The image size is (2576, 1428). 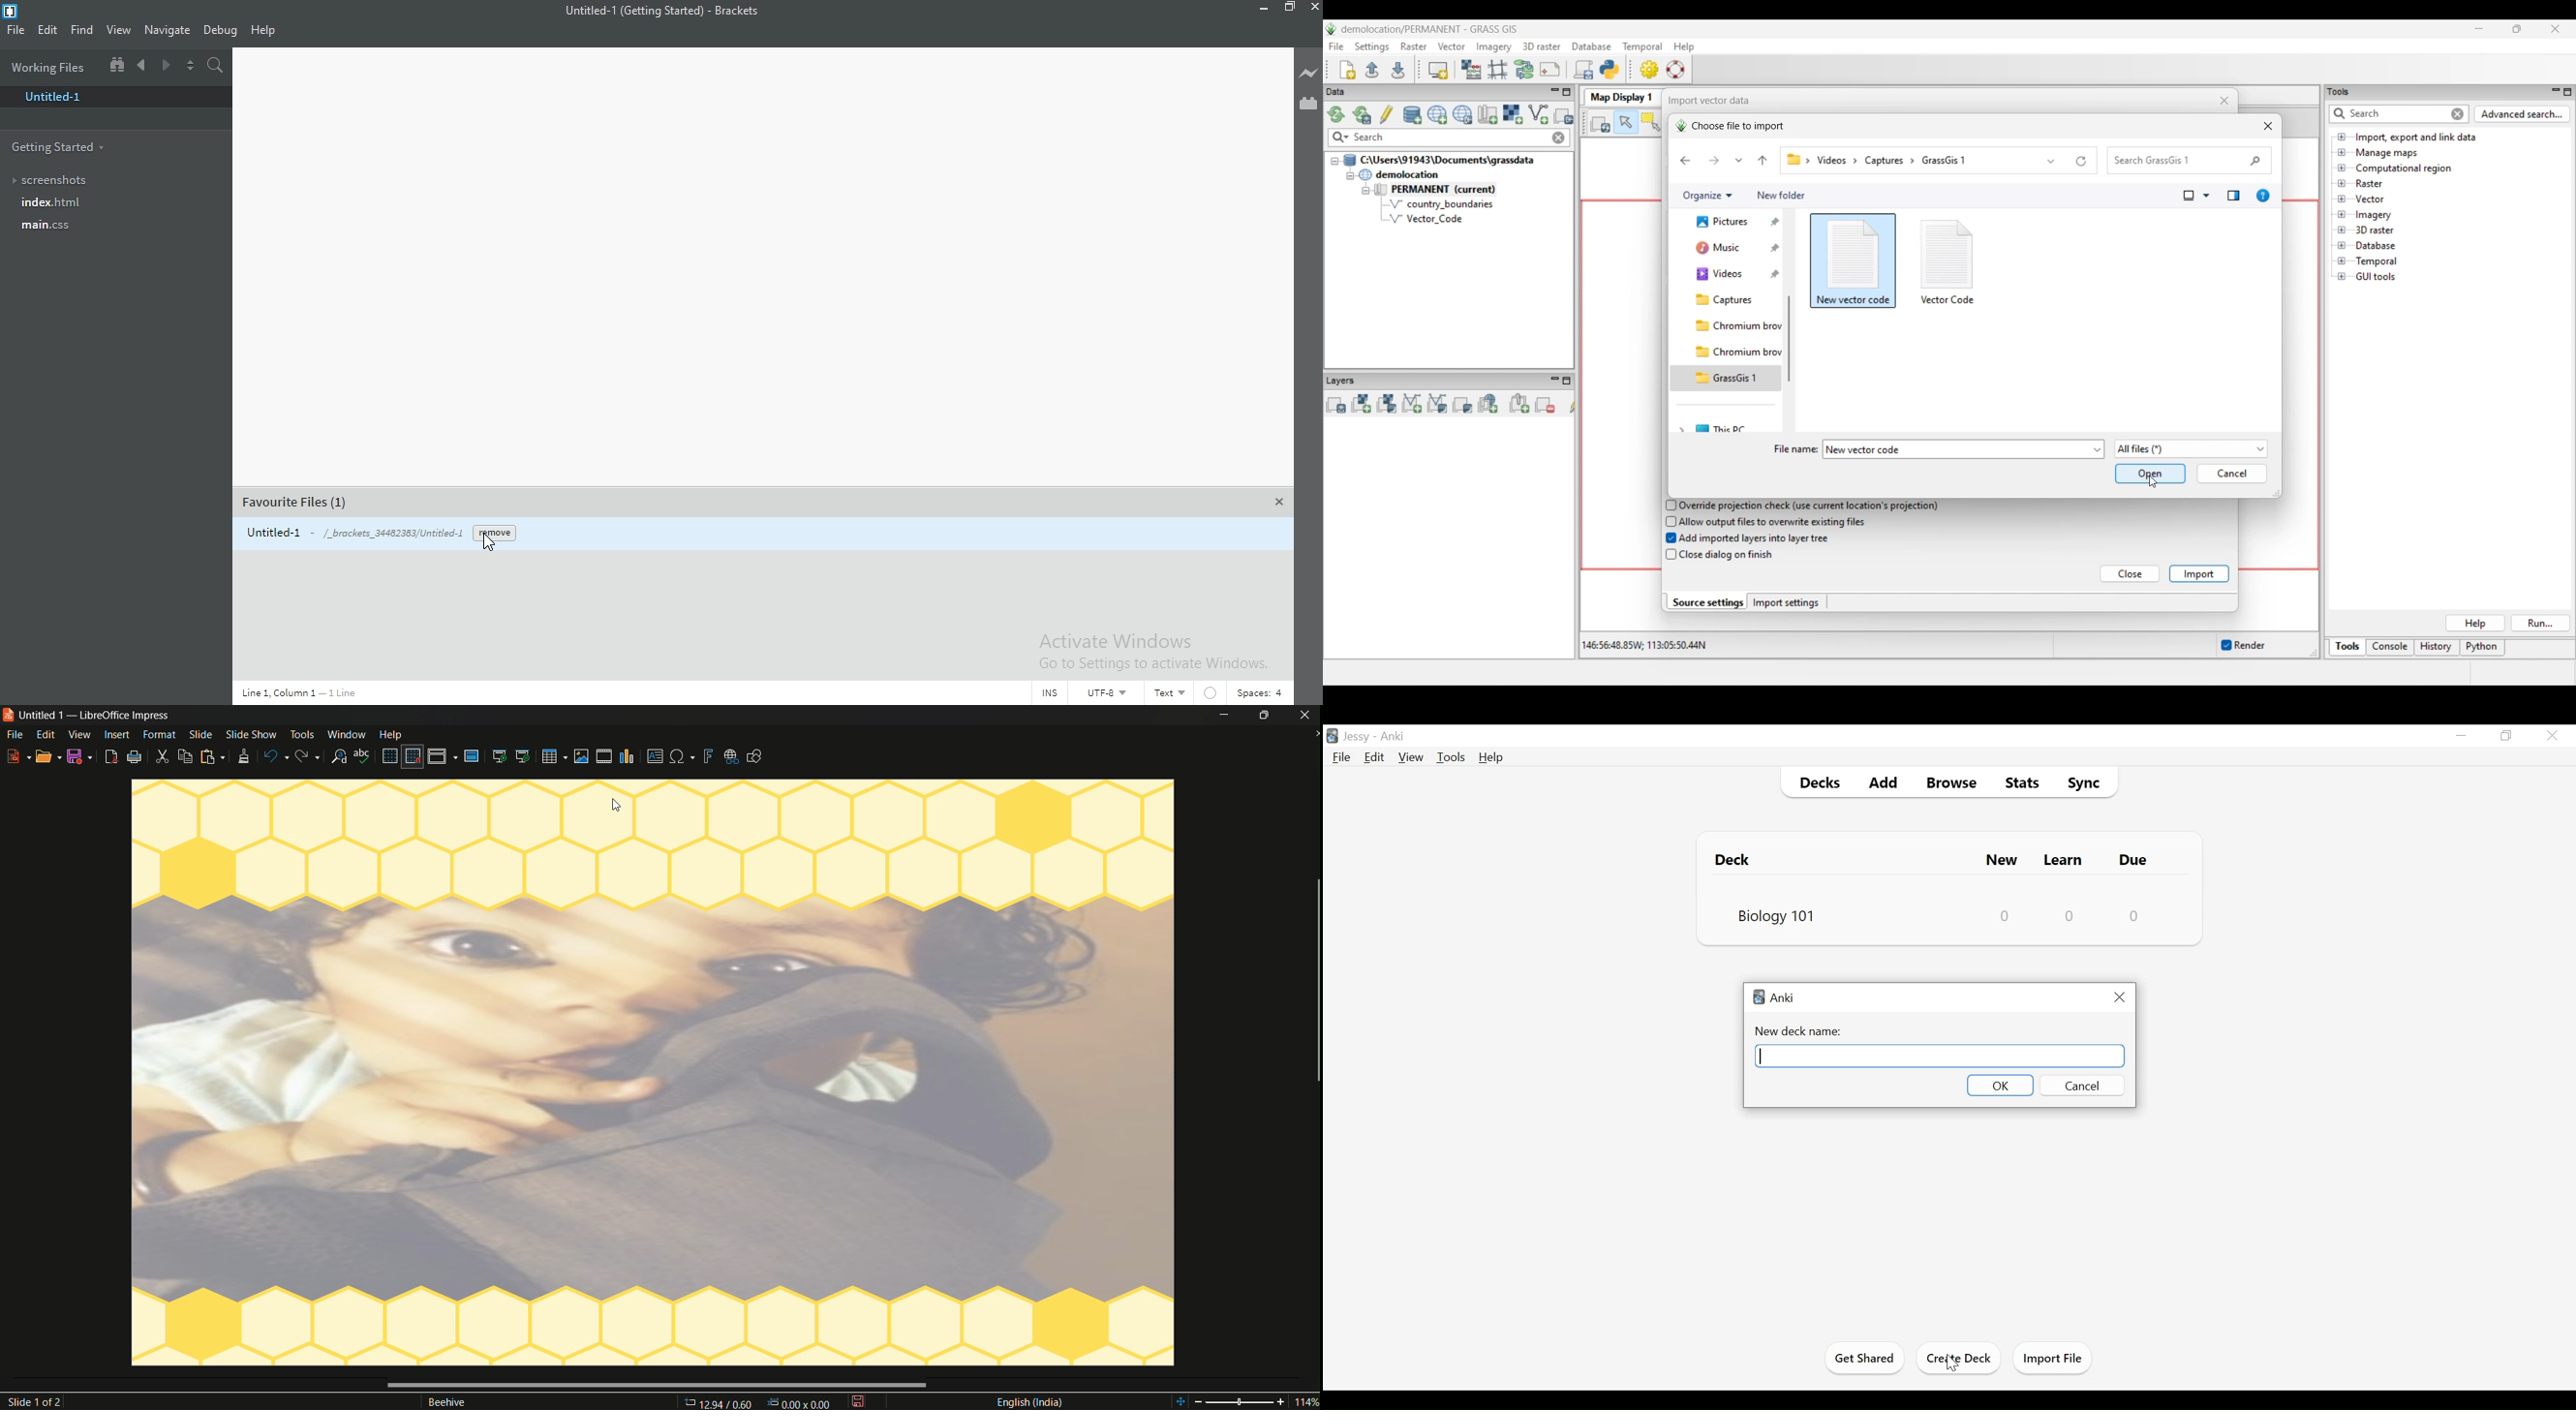 I want to click on table, so click(x=554, y=756).